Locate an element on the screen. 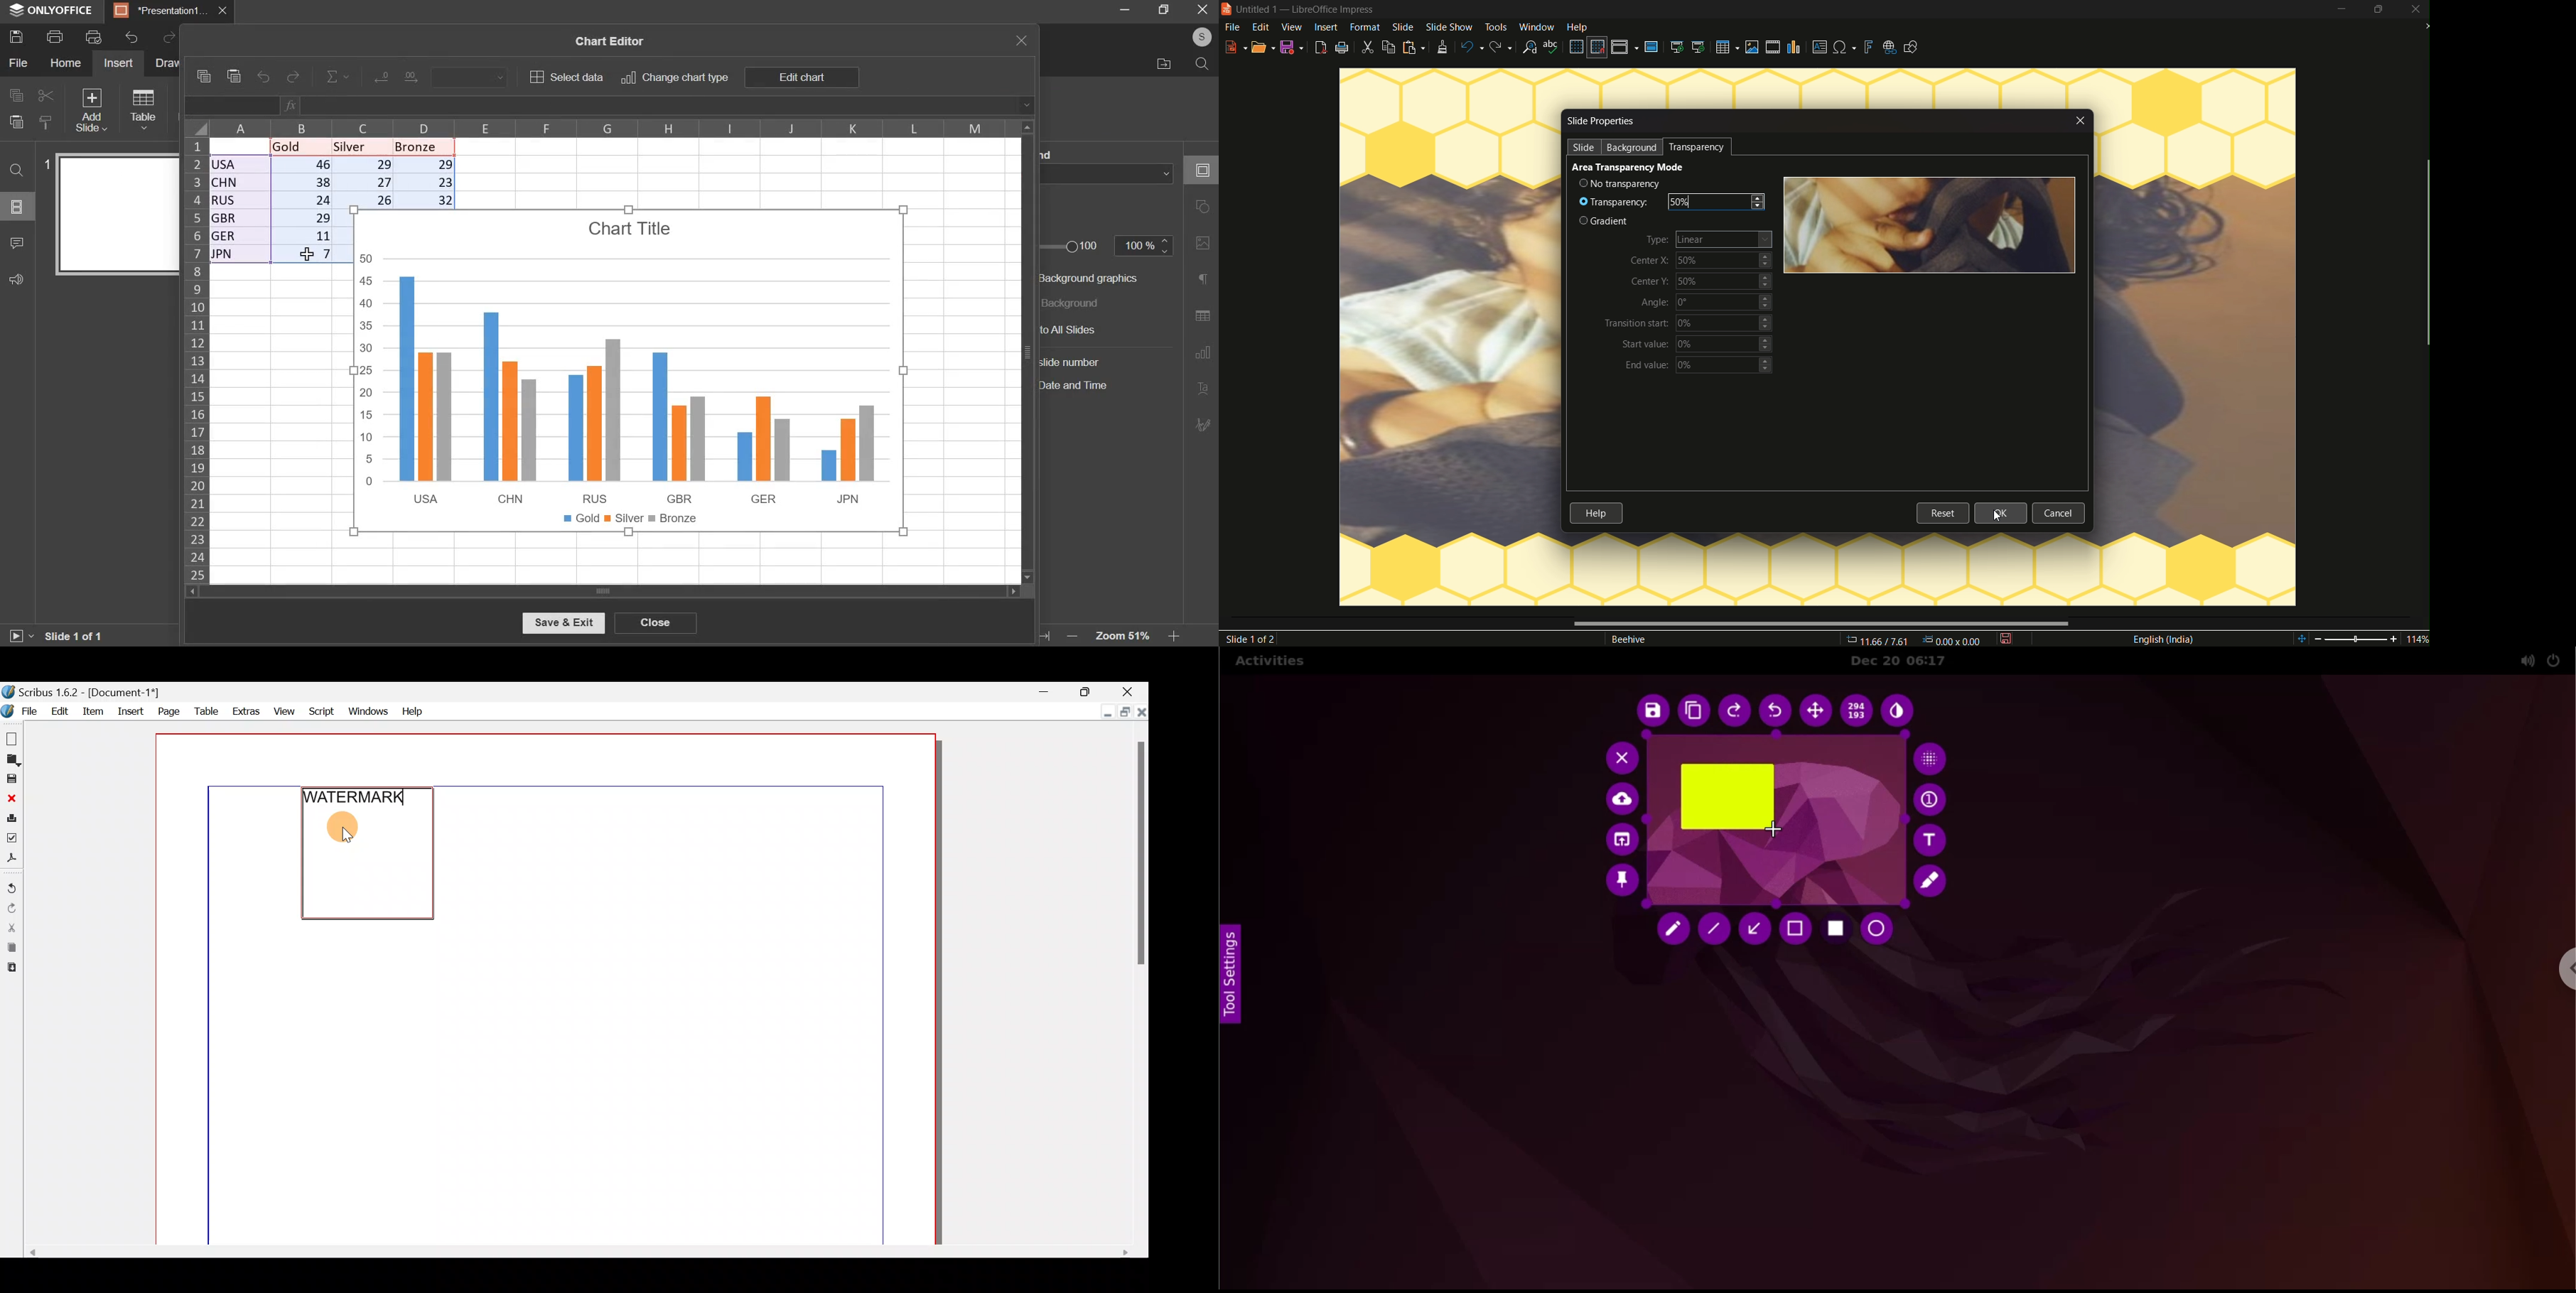  38 is located at coordinates (302, 183).